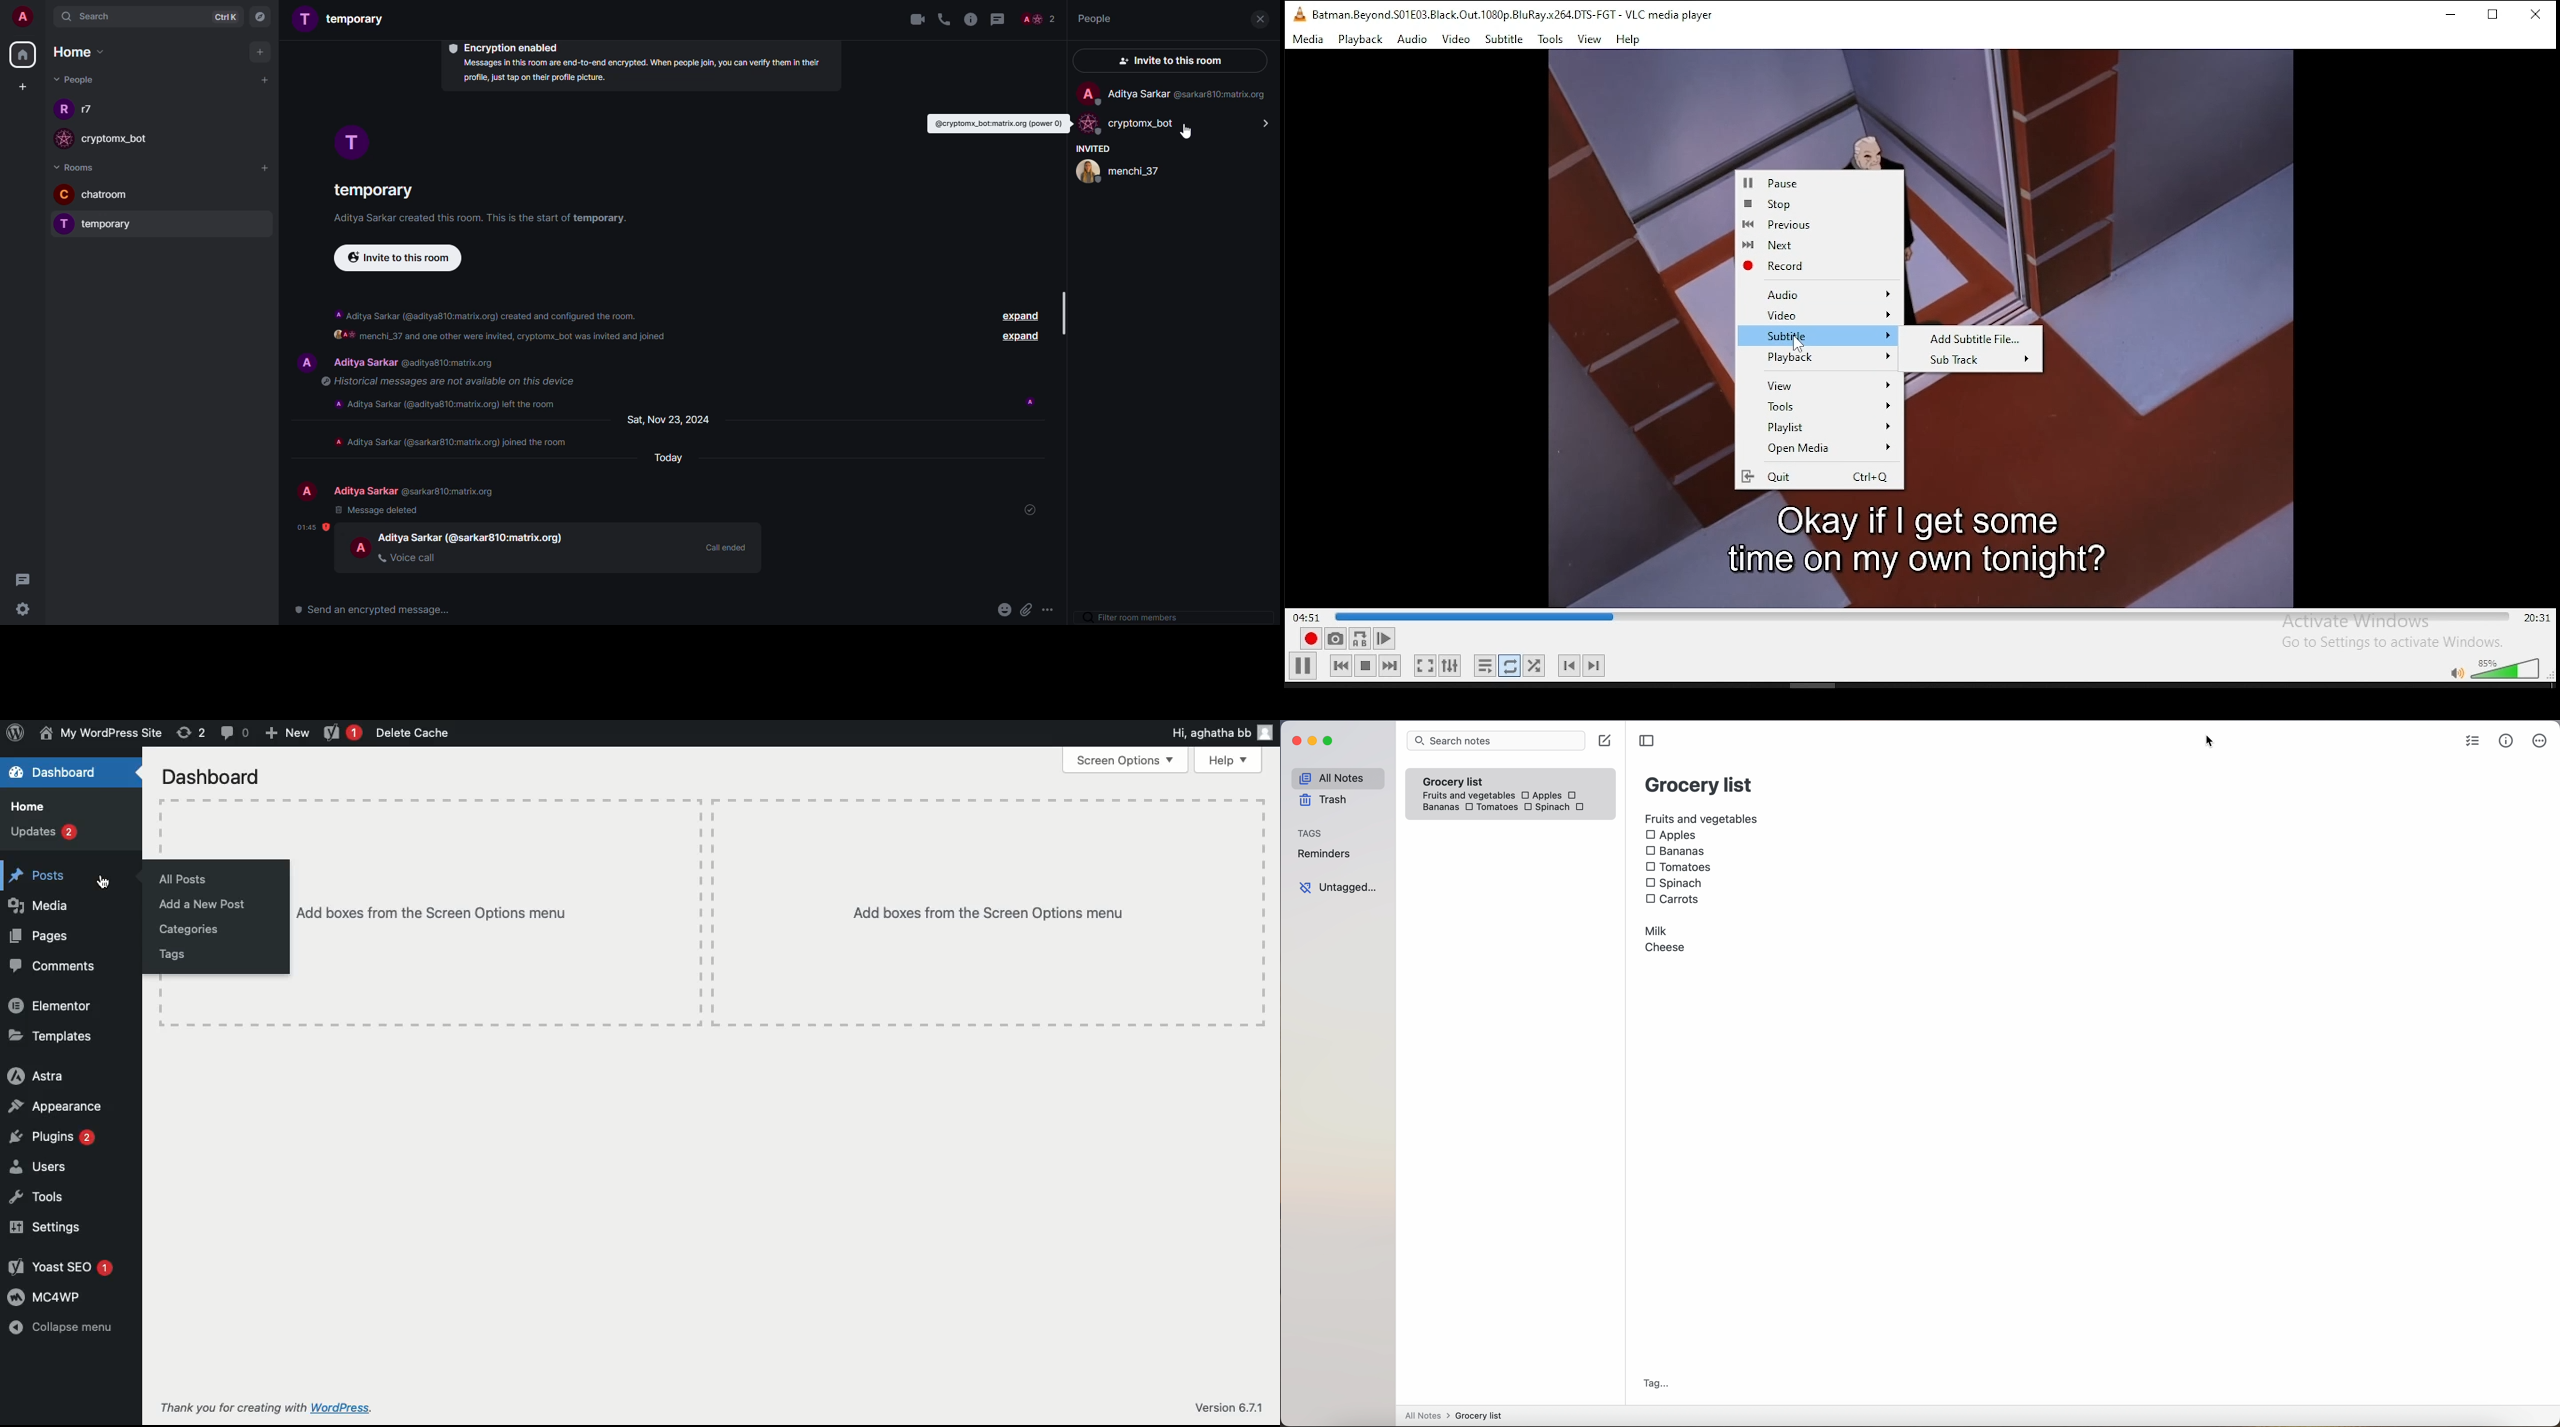  I want to click on add, so click(260, 53).